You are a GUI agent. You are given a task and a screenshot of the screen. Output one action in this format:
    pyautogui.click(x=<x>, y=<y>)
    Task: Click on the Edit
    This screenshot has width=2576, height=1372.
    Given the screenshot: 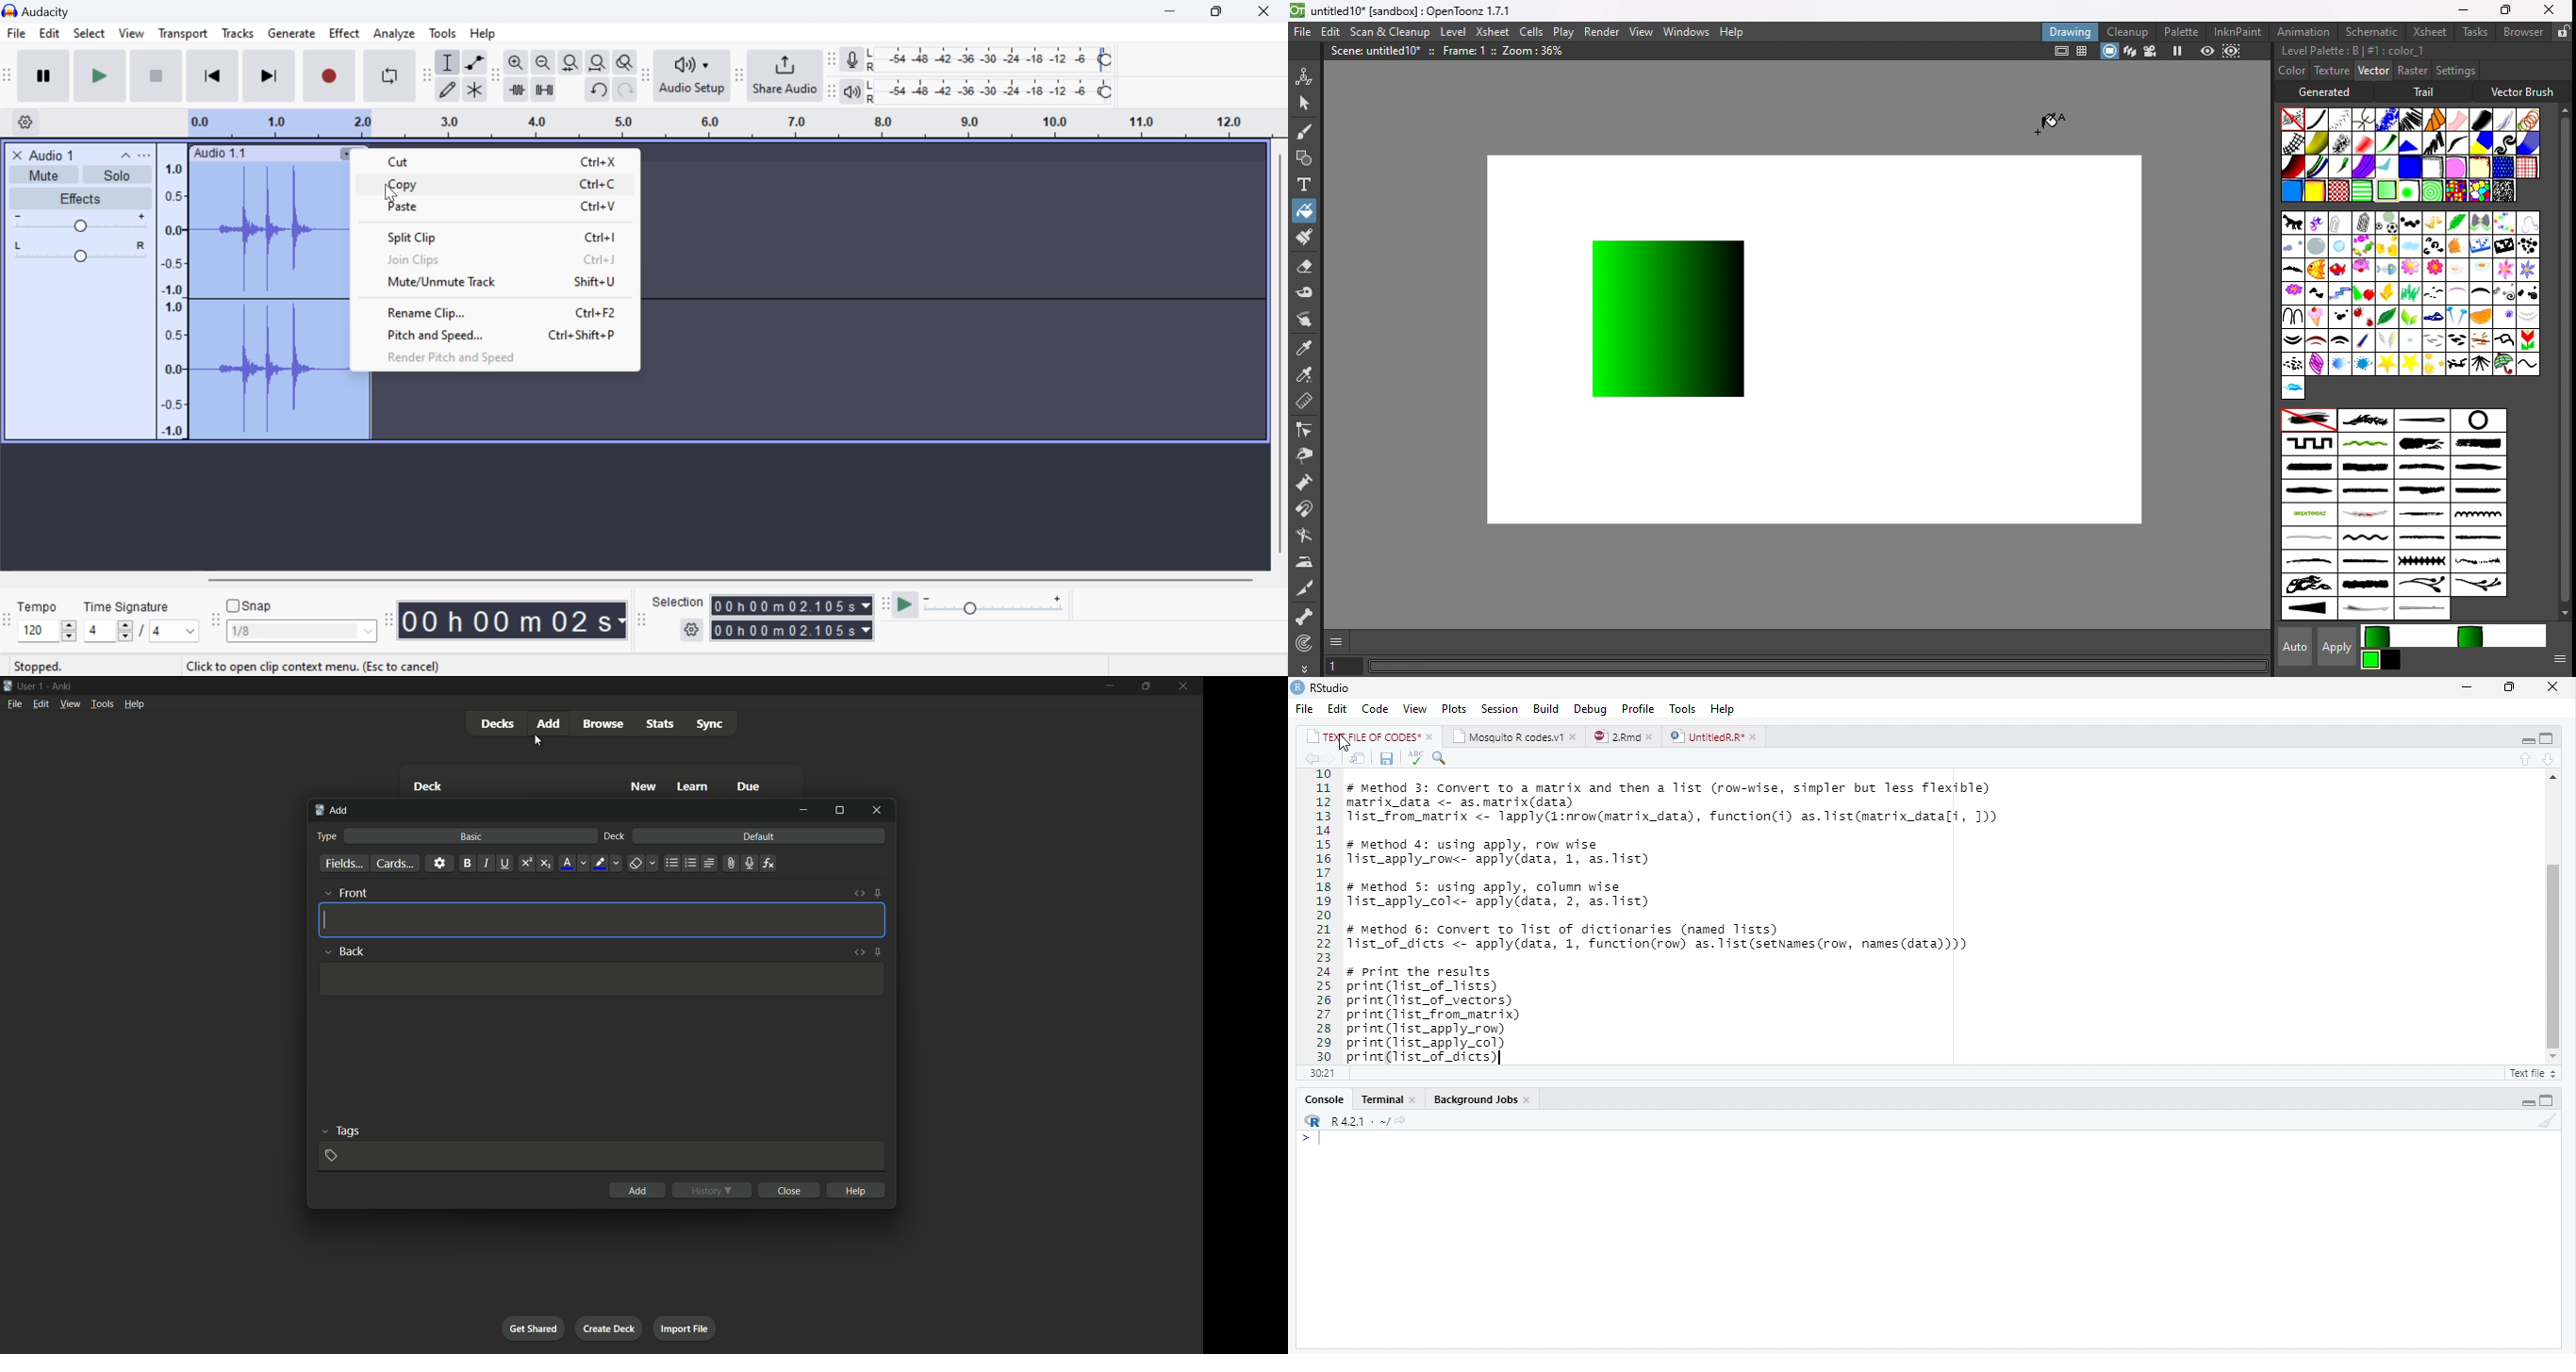 What is the action you would take?
    pyautogui.click(x=49, y=36)
    